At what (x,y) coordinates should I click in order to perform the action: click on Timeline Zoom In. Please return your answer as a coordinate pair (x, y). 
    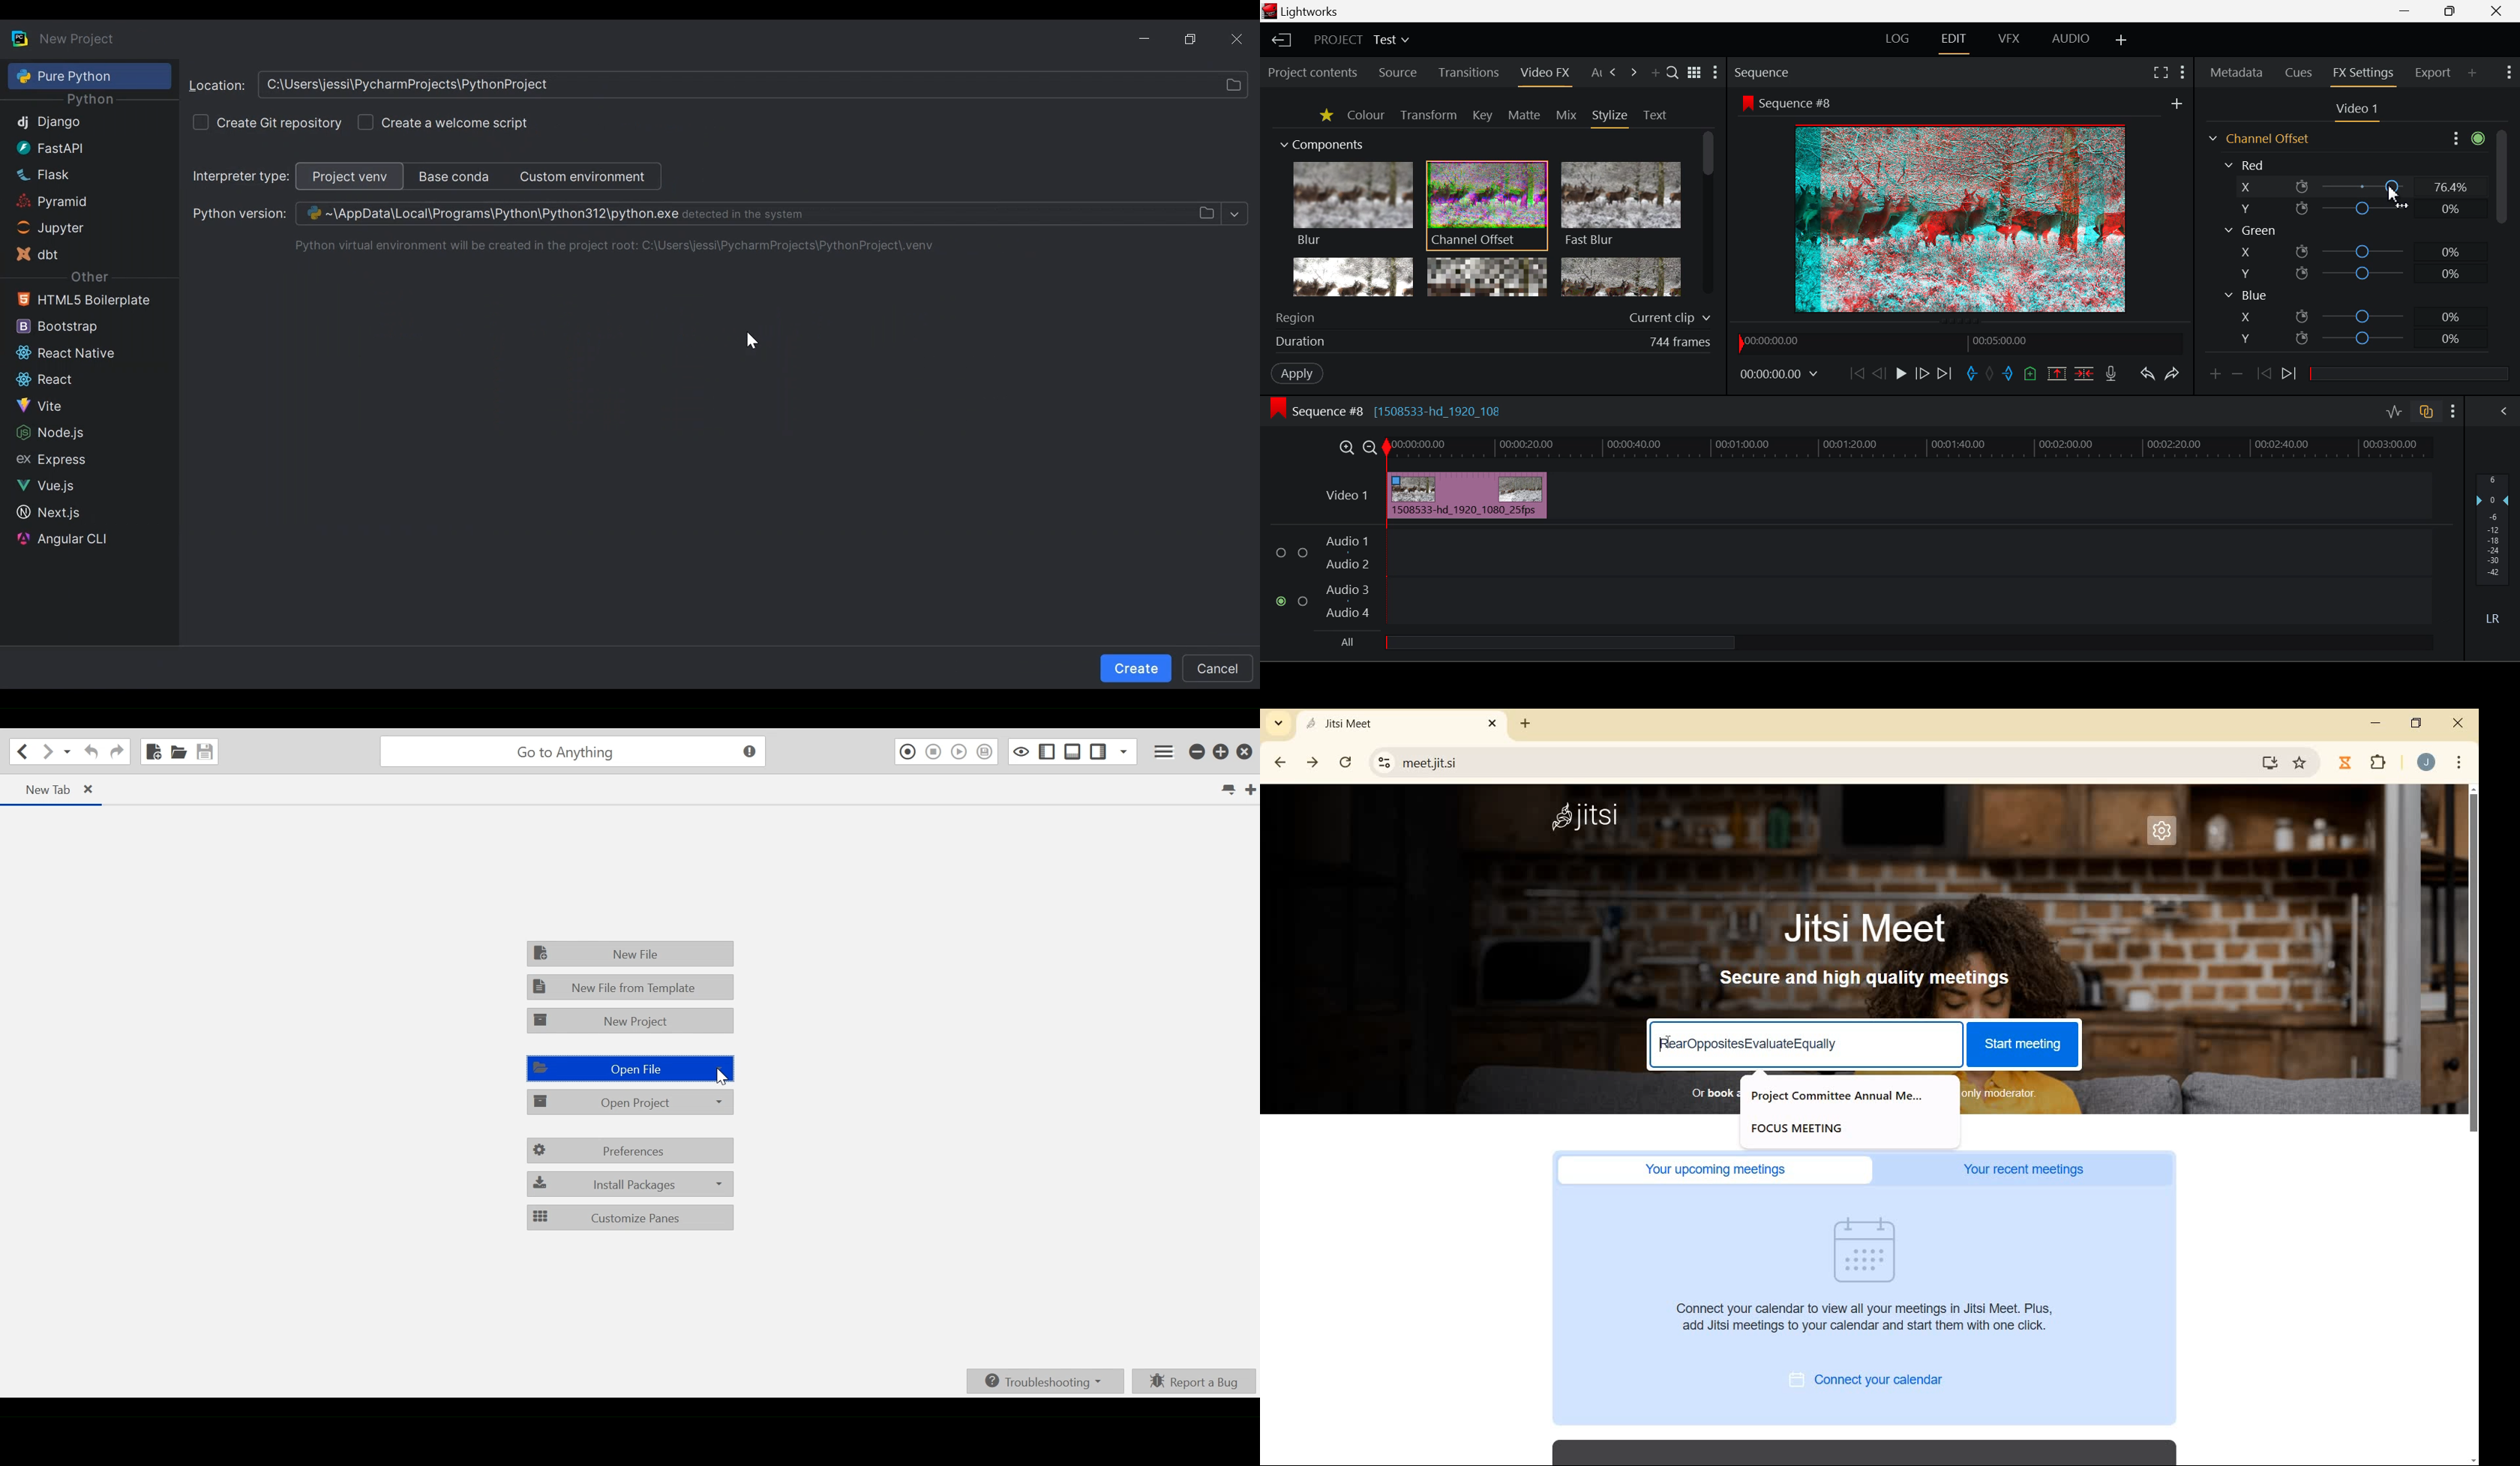
    Looking at the image, I should click on (1346, 449).